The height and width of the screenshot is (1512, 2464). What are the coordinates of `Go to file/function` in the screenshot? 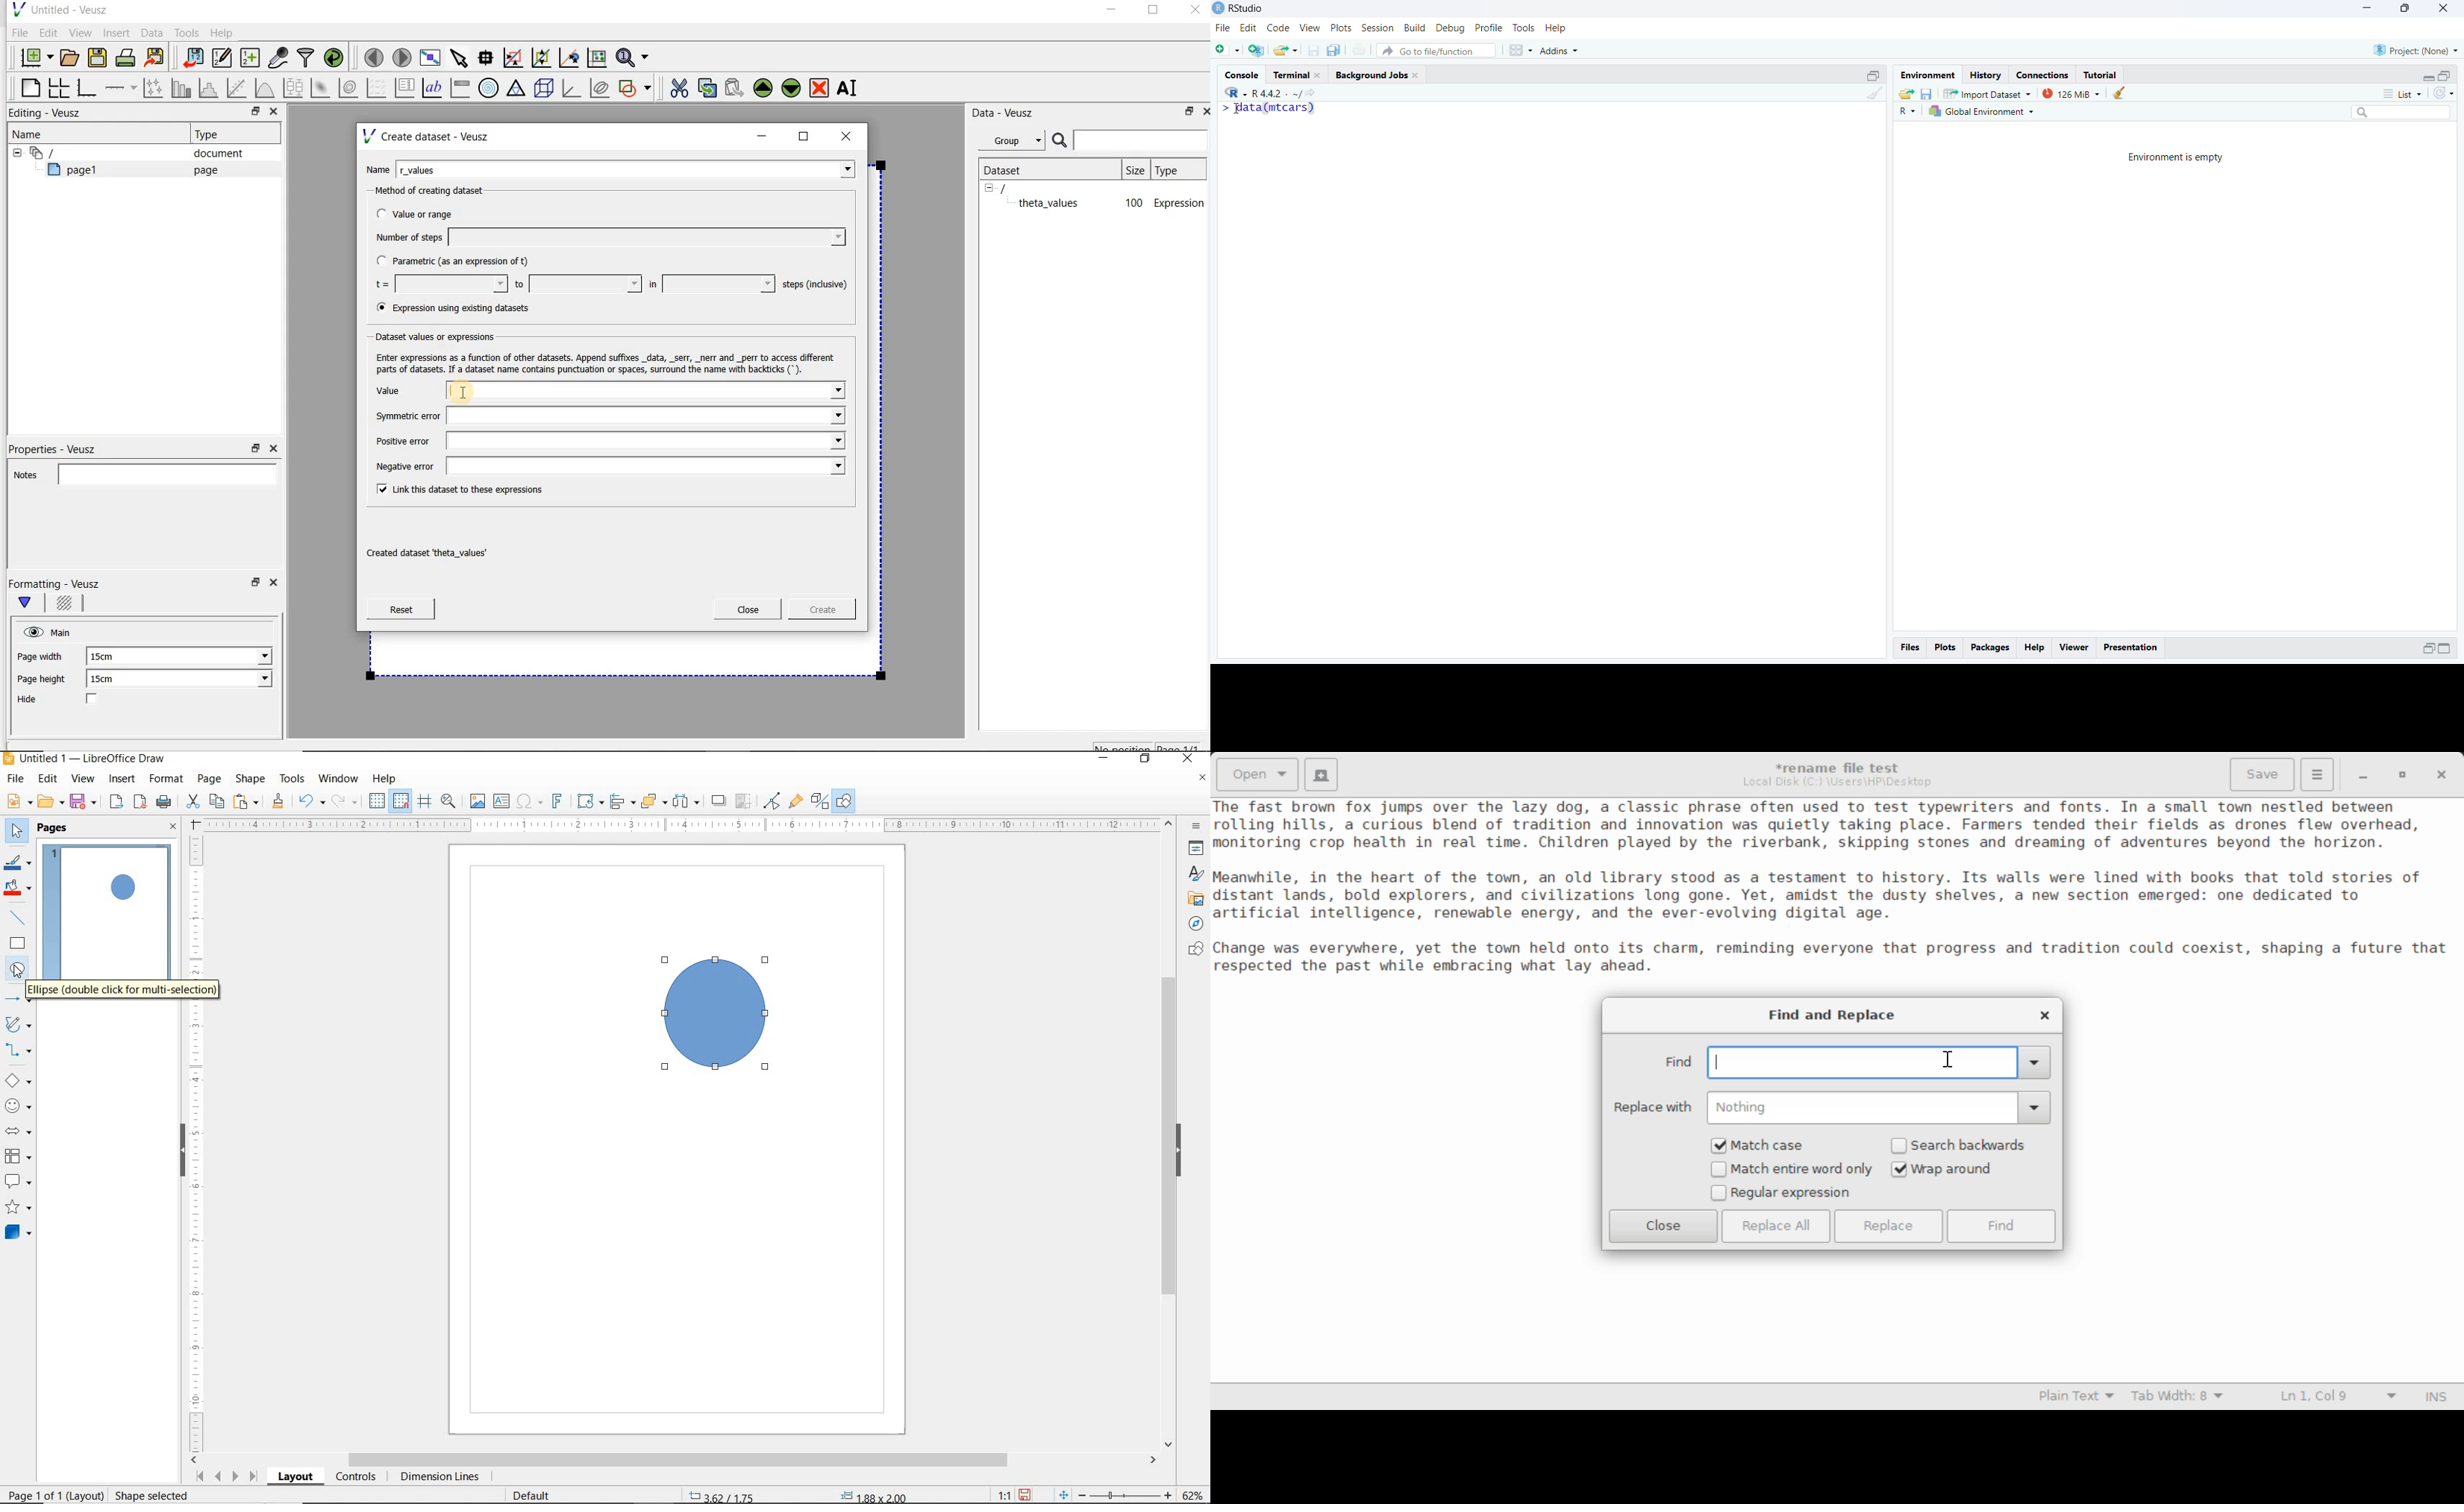 It's located at (1435, 51).